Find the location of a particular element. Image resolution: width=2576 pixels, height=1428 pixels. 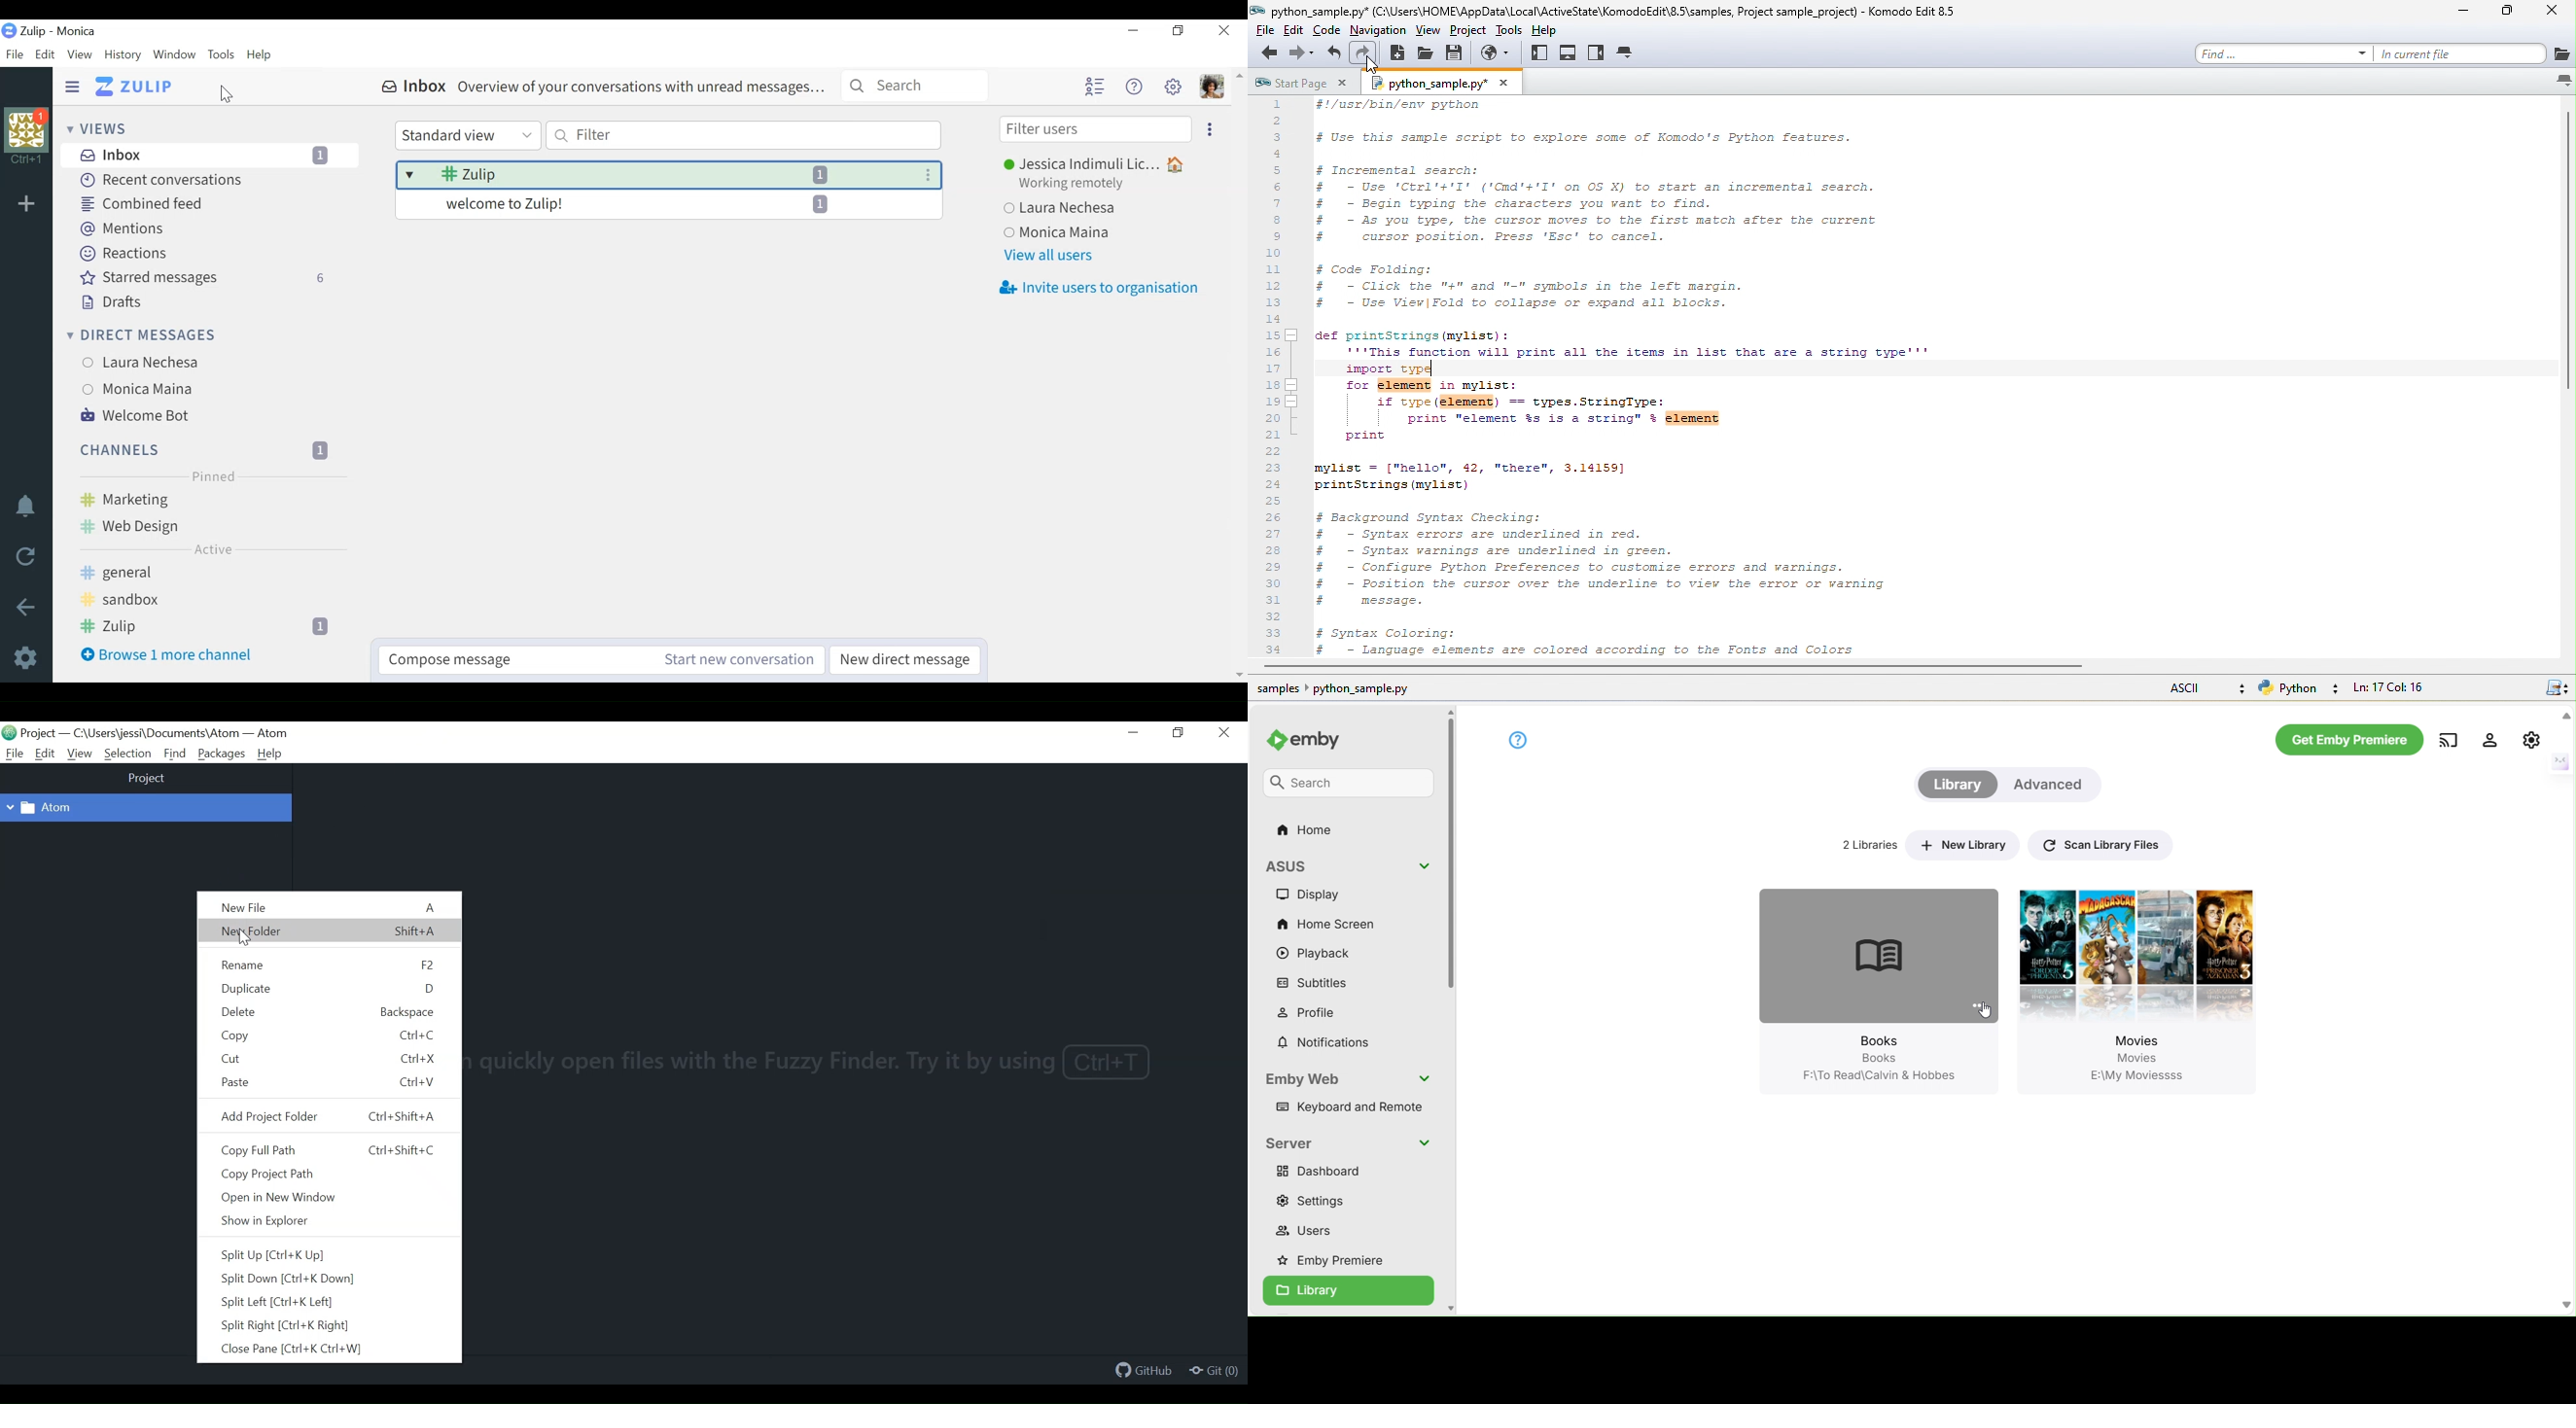

Close is located at coordinates (1222, 30).